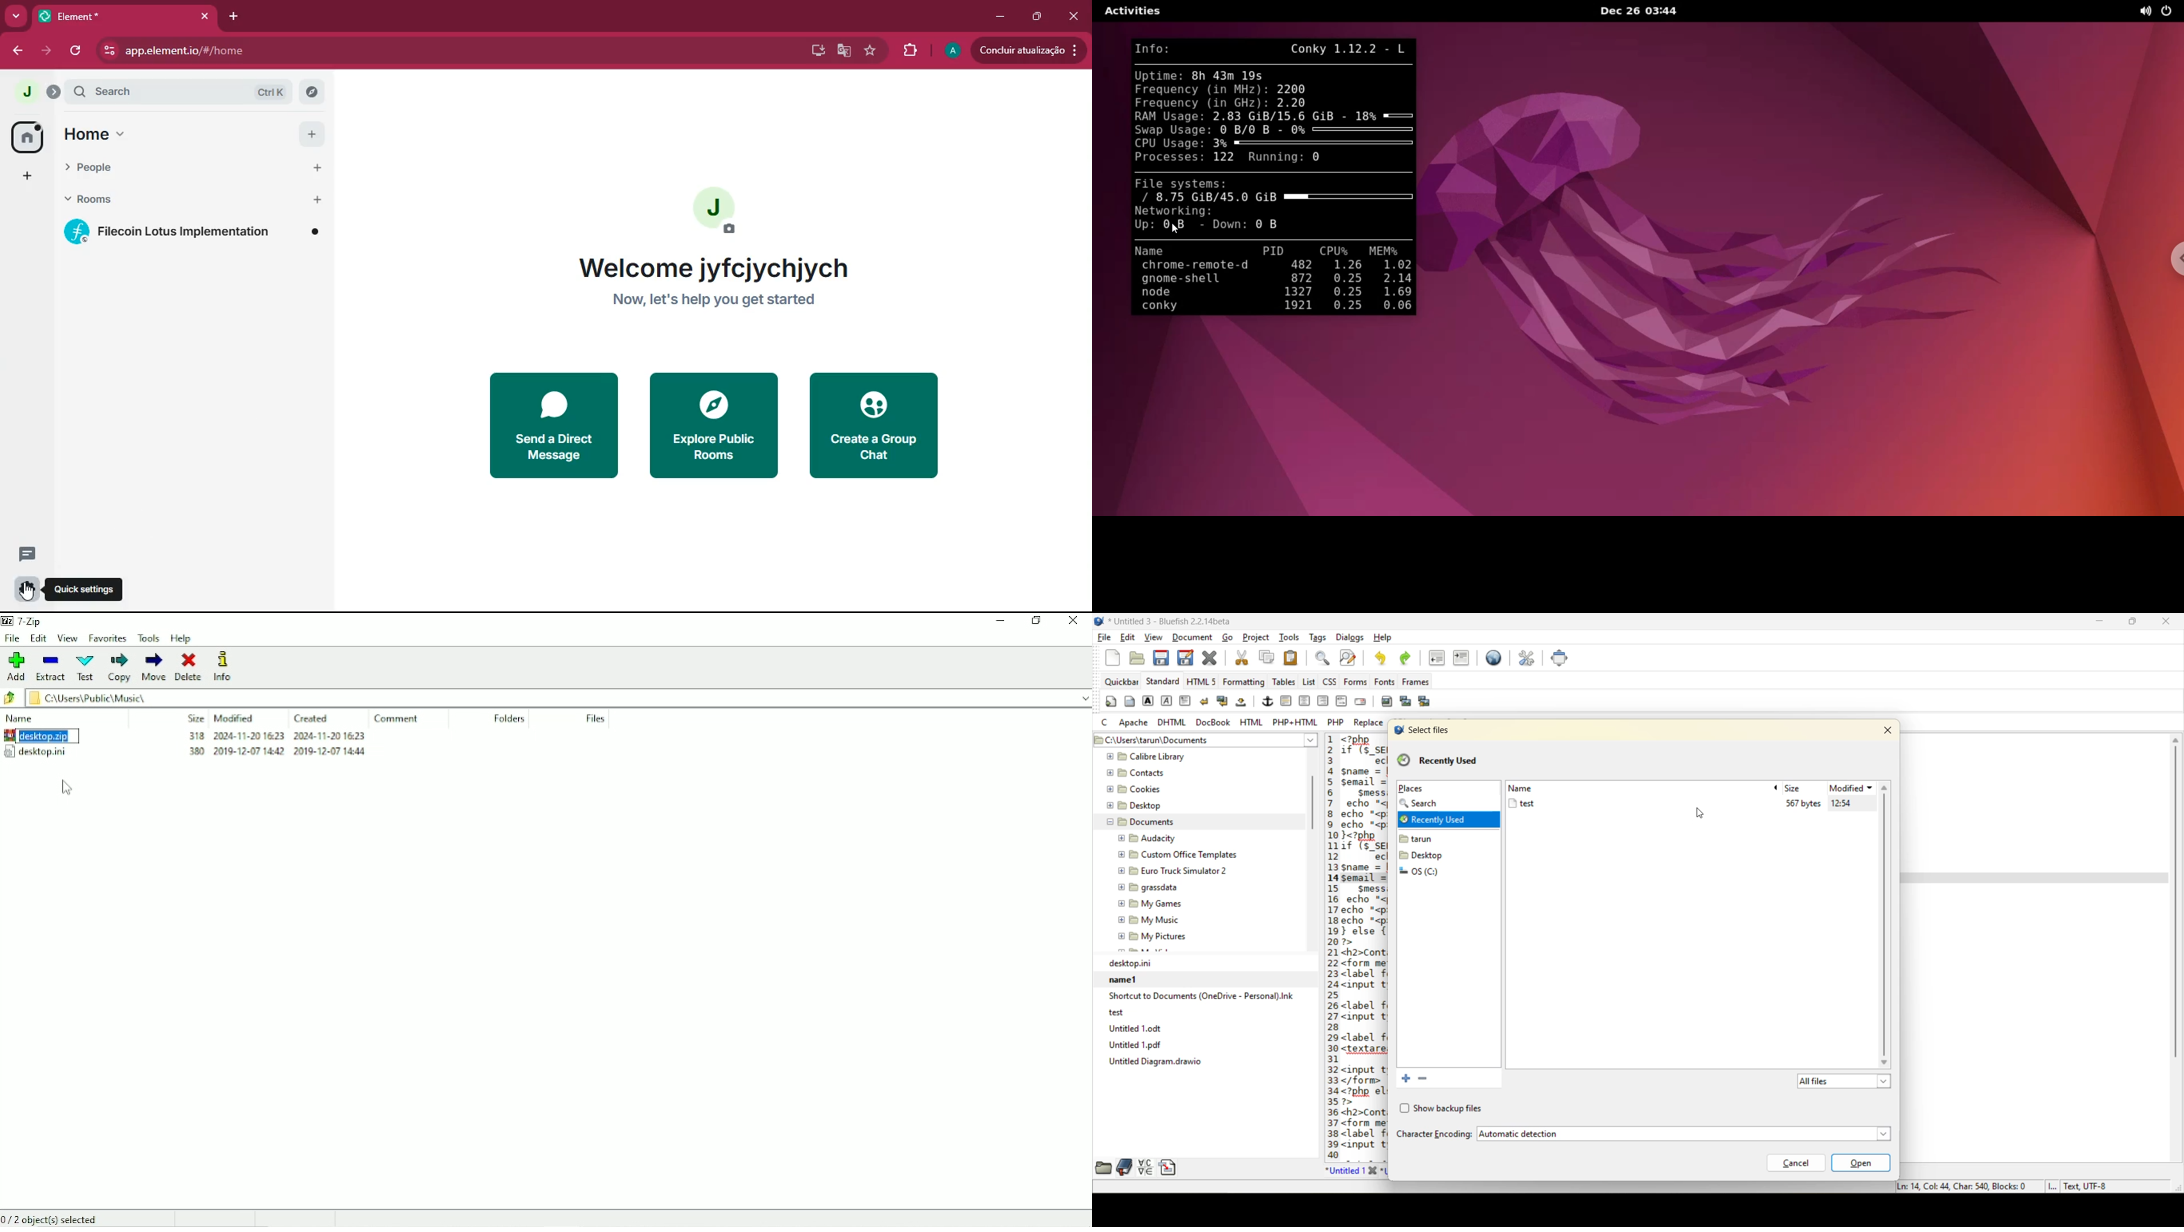  What do you see at coordinates (1105, 638) in the screenshot?
I see `file` at bounding box center [1105, 638].